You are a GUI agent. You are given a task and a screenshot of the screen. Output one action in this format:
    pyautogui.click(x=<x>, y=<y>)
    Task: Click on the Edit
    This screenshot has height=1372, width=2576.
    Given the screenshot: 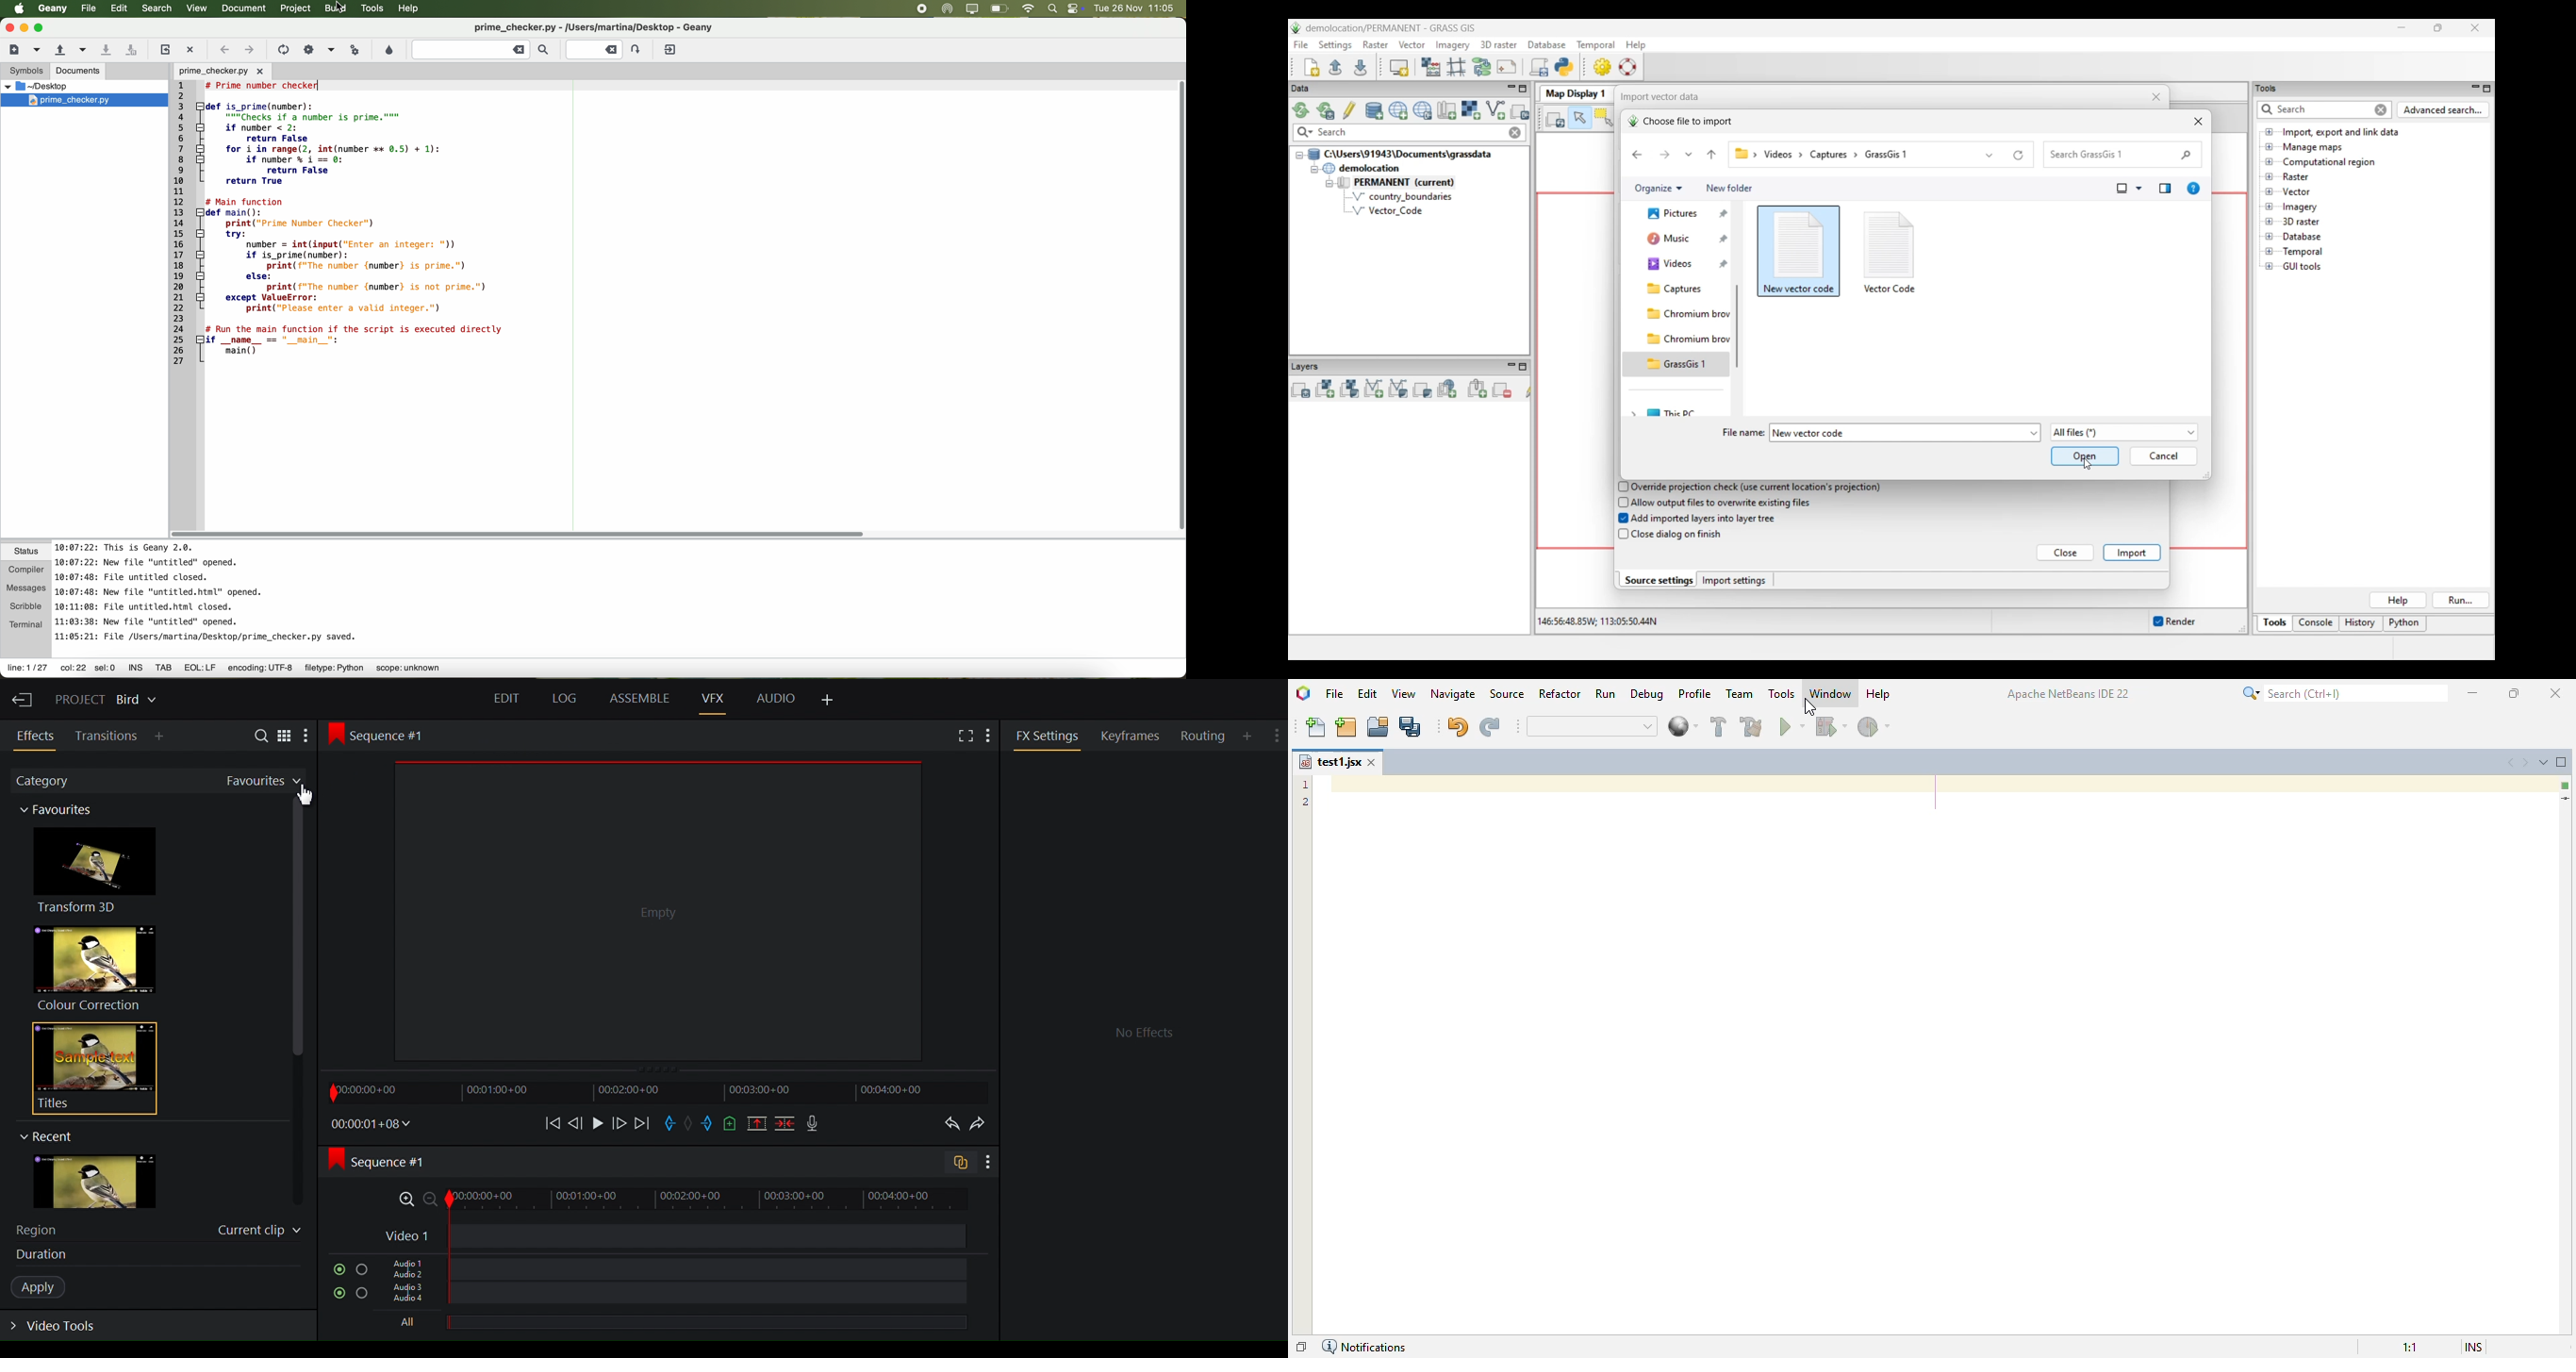 What is the action you would take?
    pyautogui.click(x=508, y=700)
    